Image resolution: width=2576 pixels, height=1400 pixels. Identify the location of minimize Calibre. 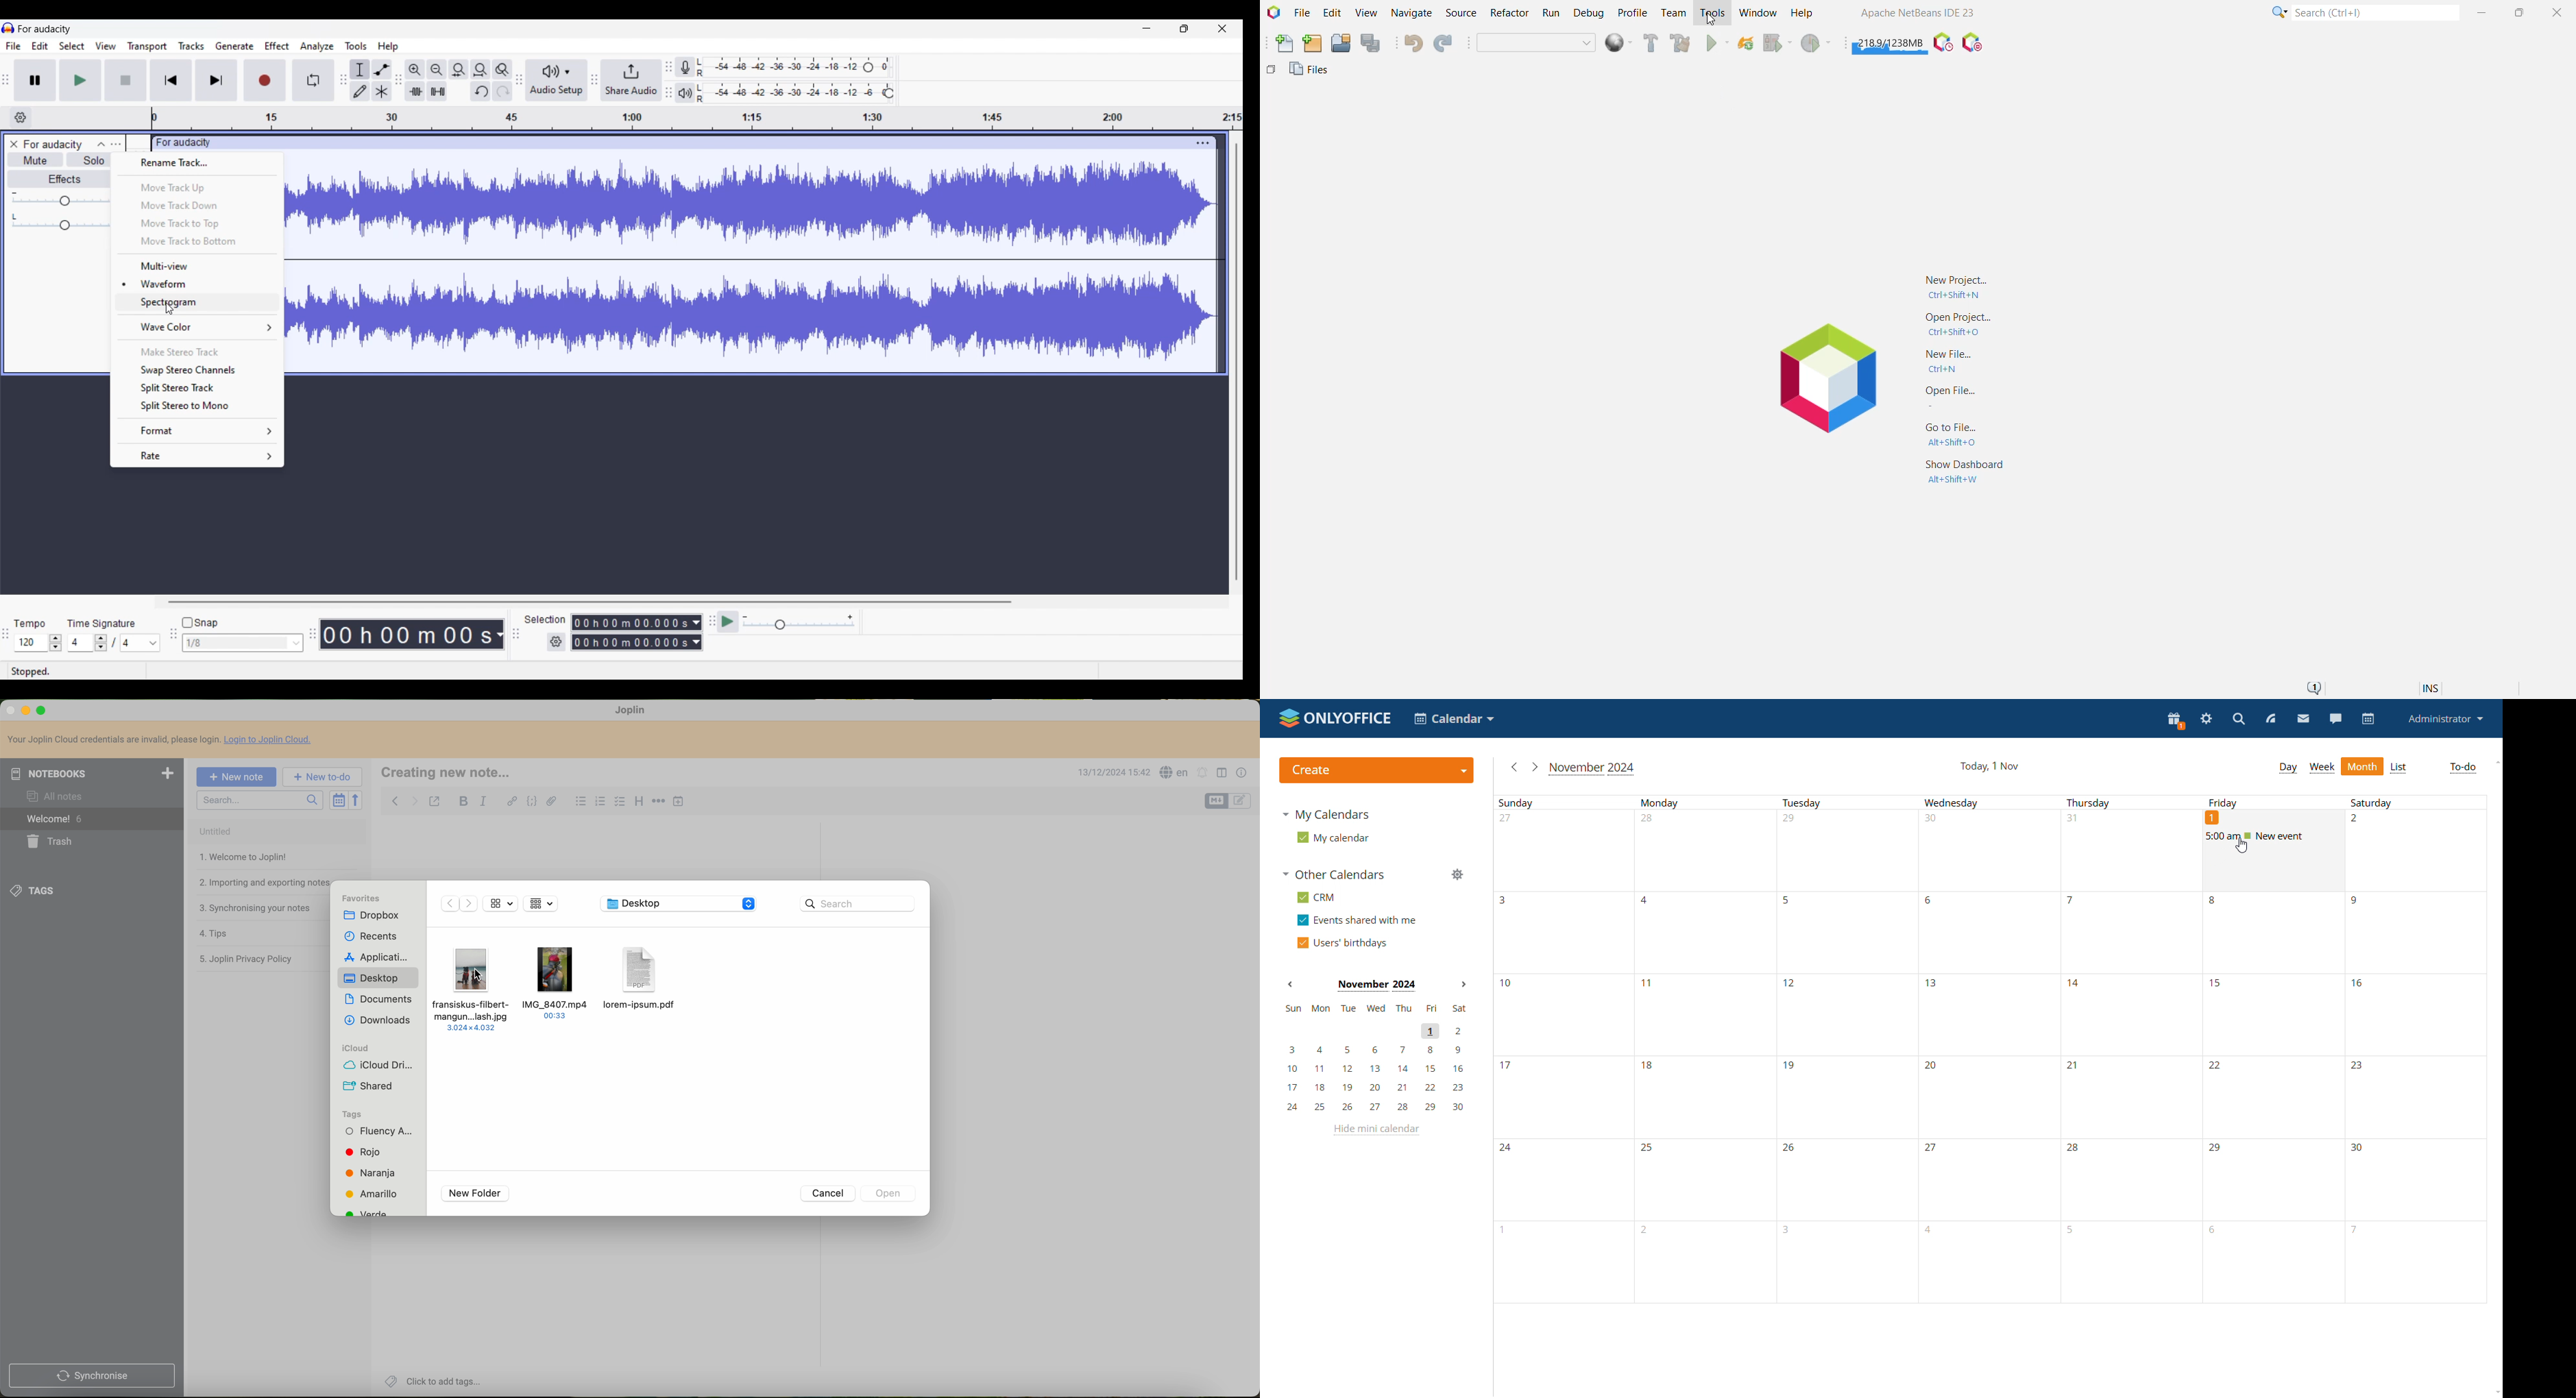
(26, 711).